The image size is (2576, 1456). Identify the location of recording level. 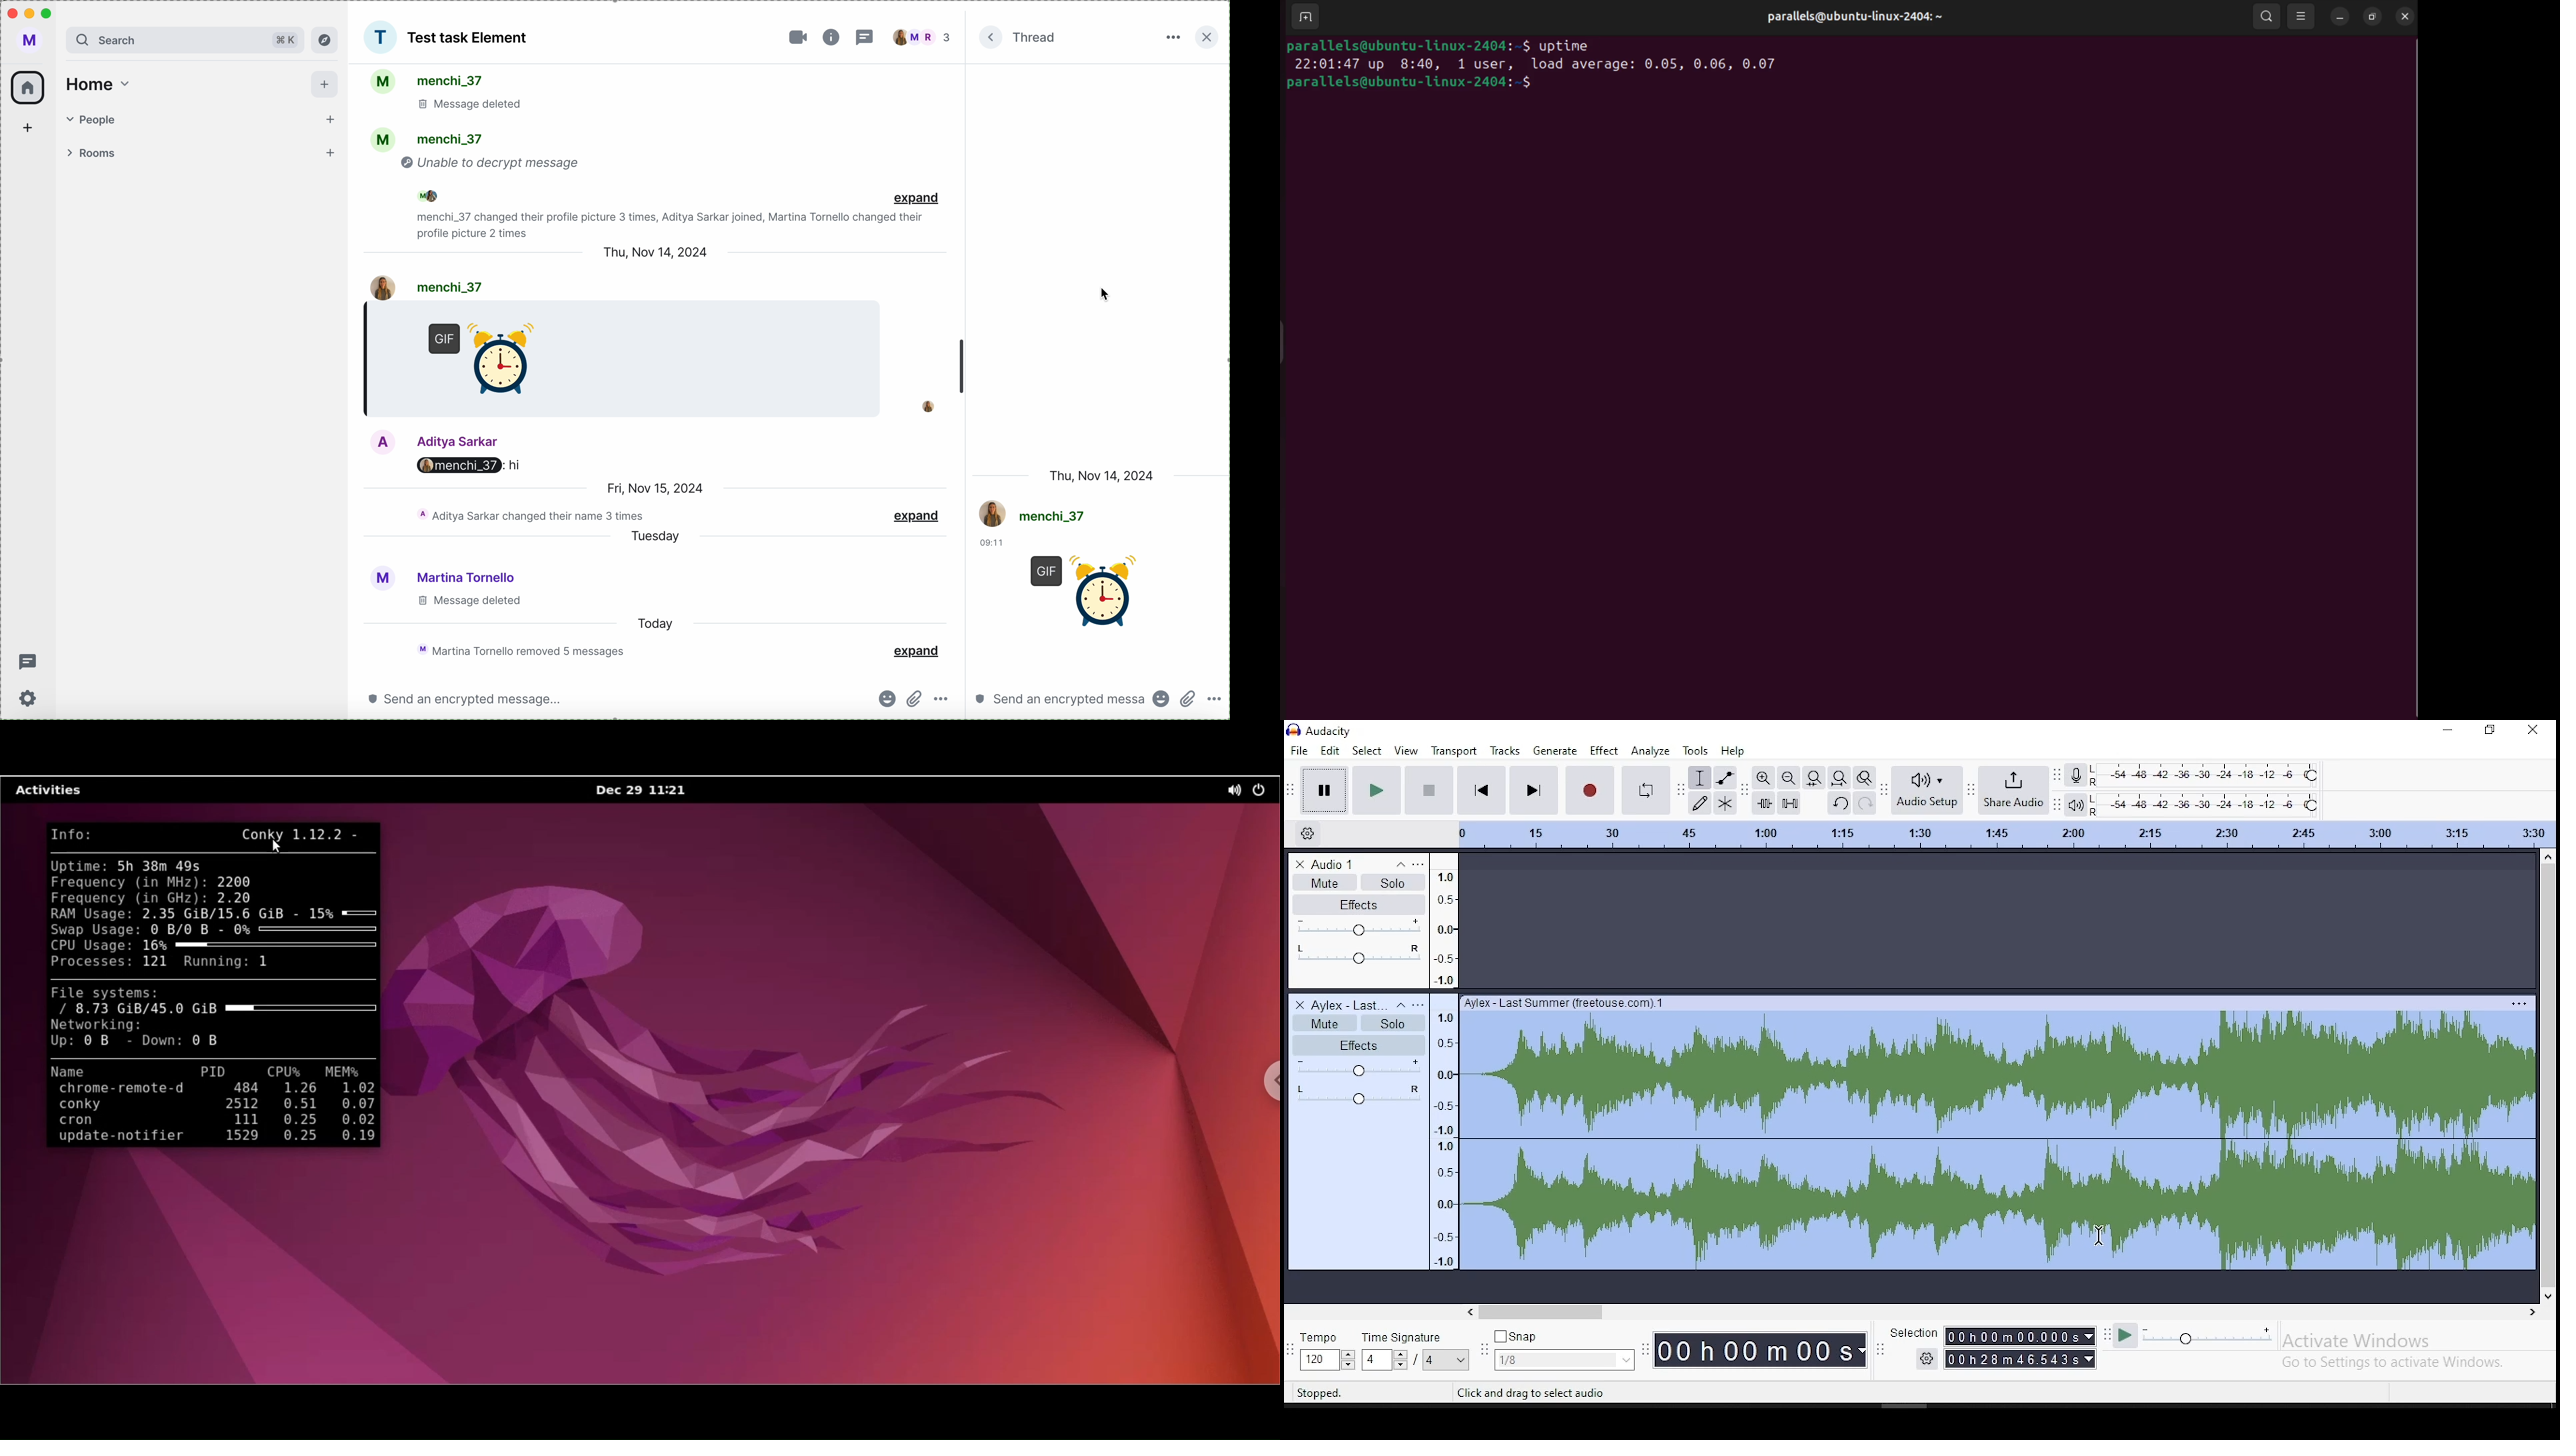
(2205, 774).